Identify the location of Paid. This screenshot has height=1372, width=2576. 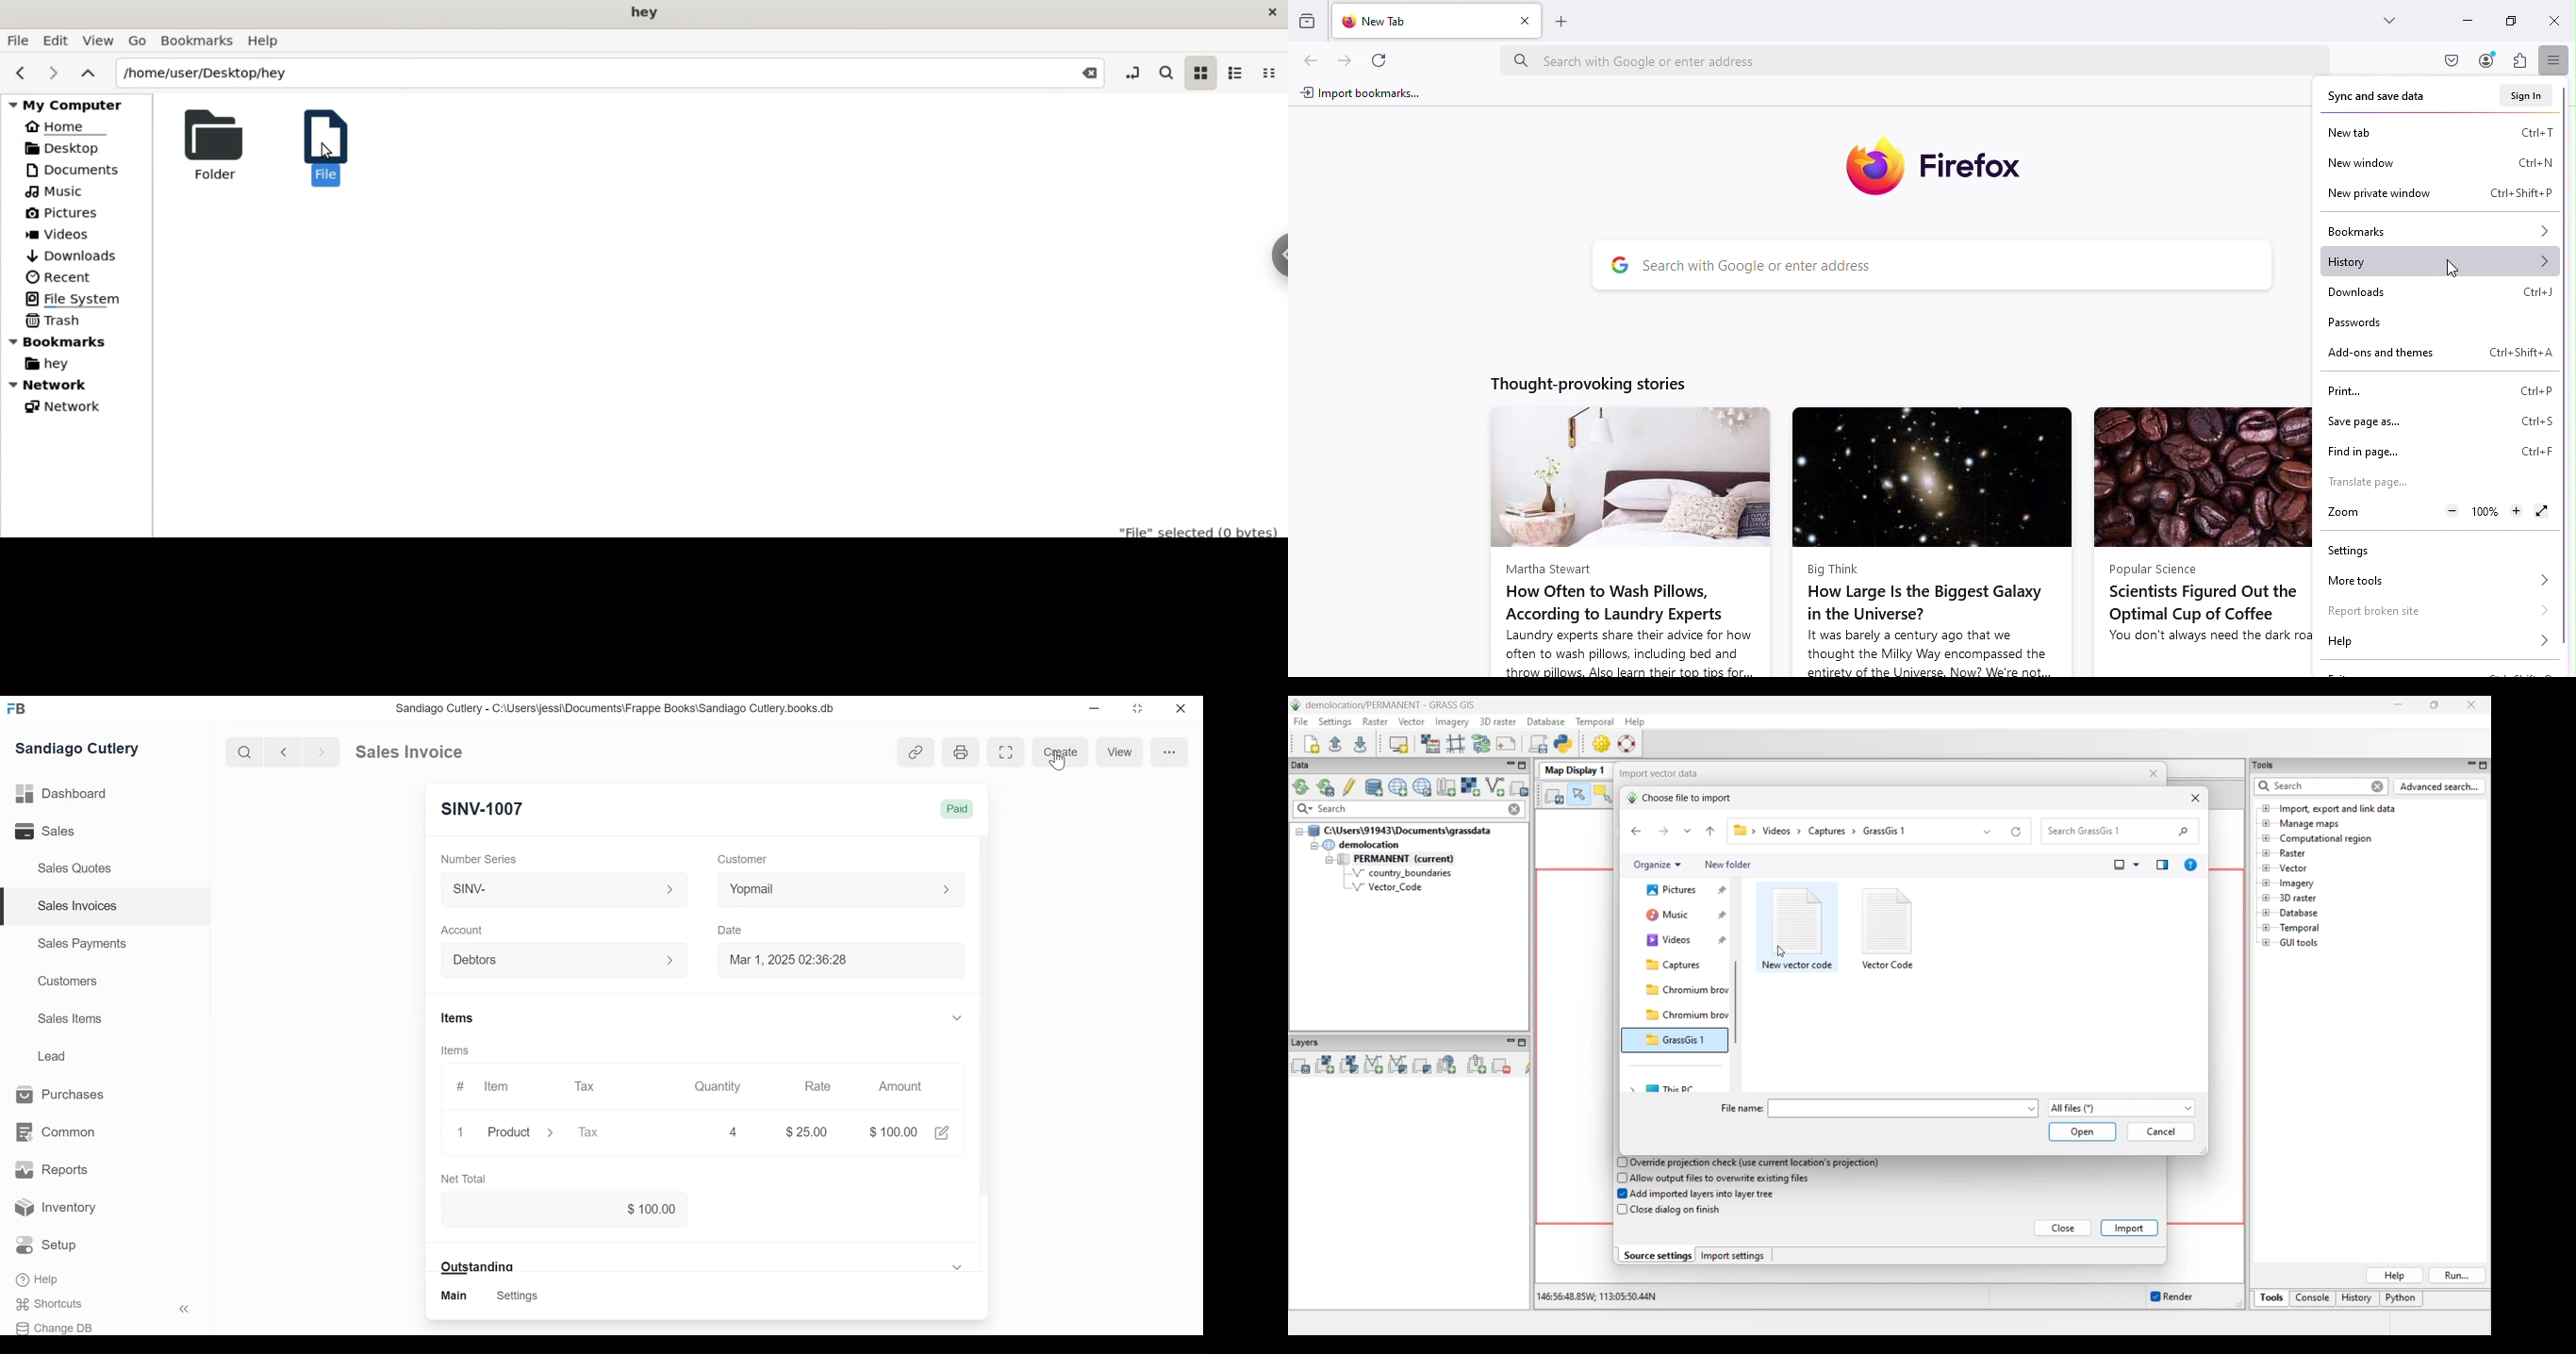
(957, 809).